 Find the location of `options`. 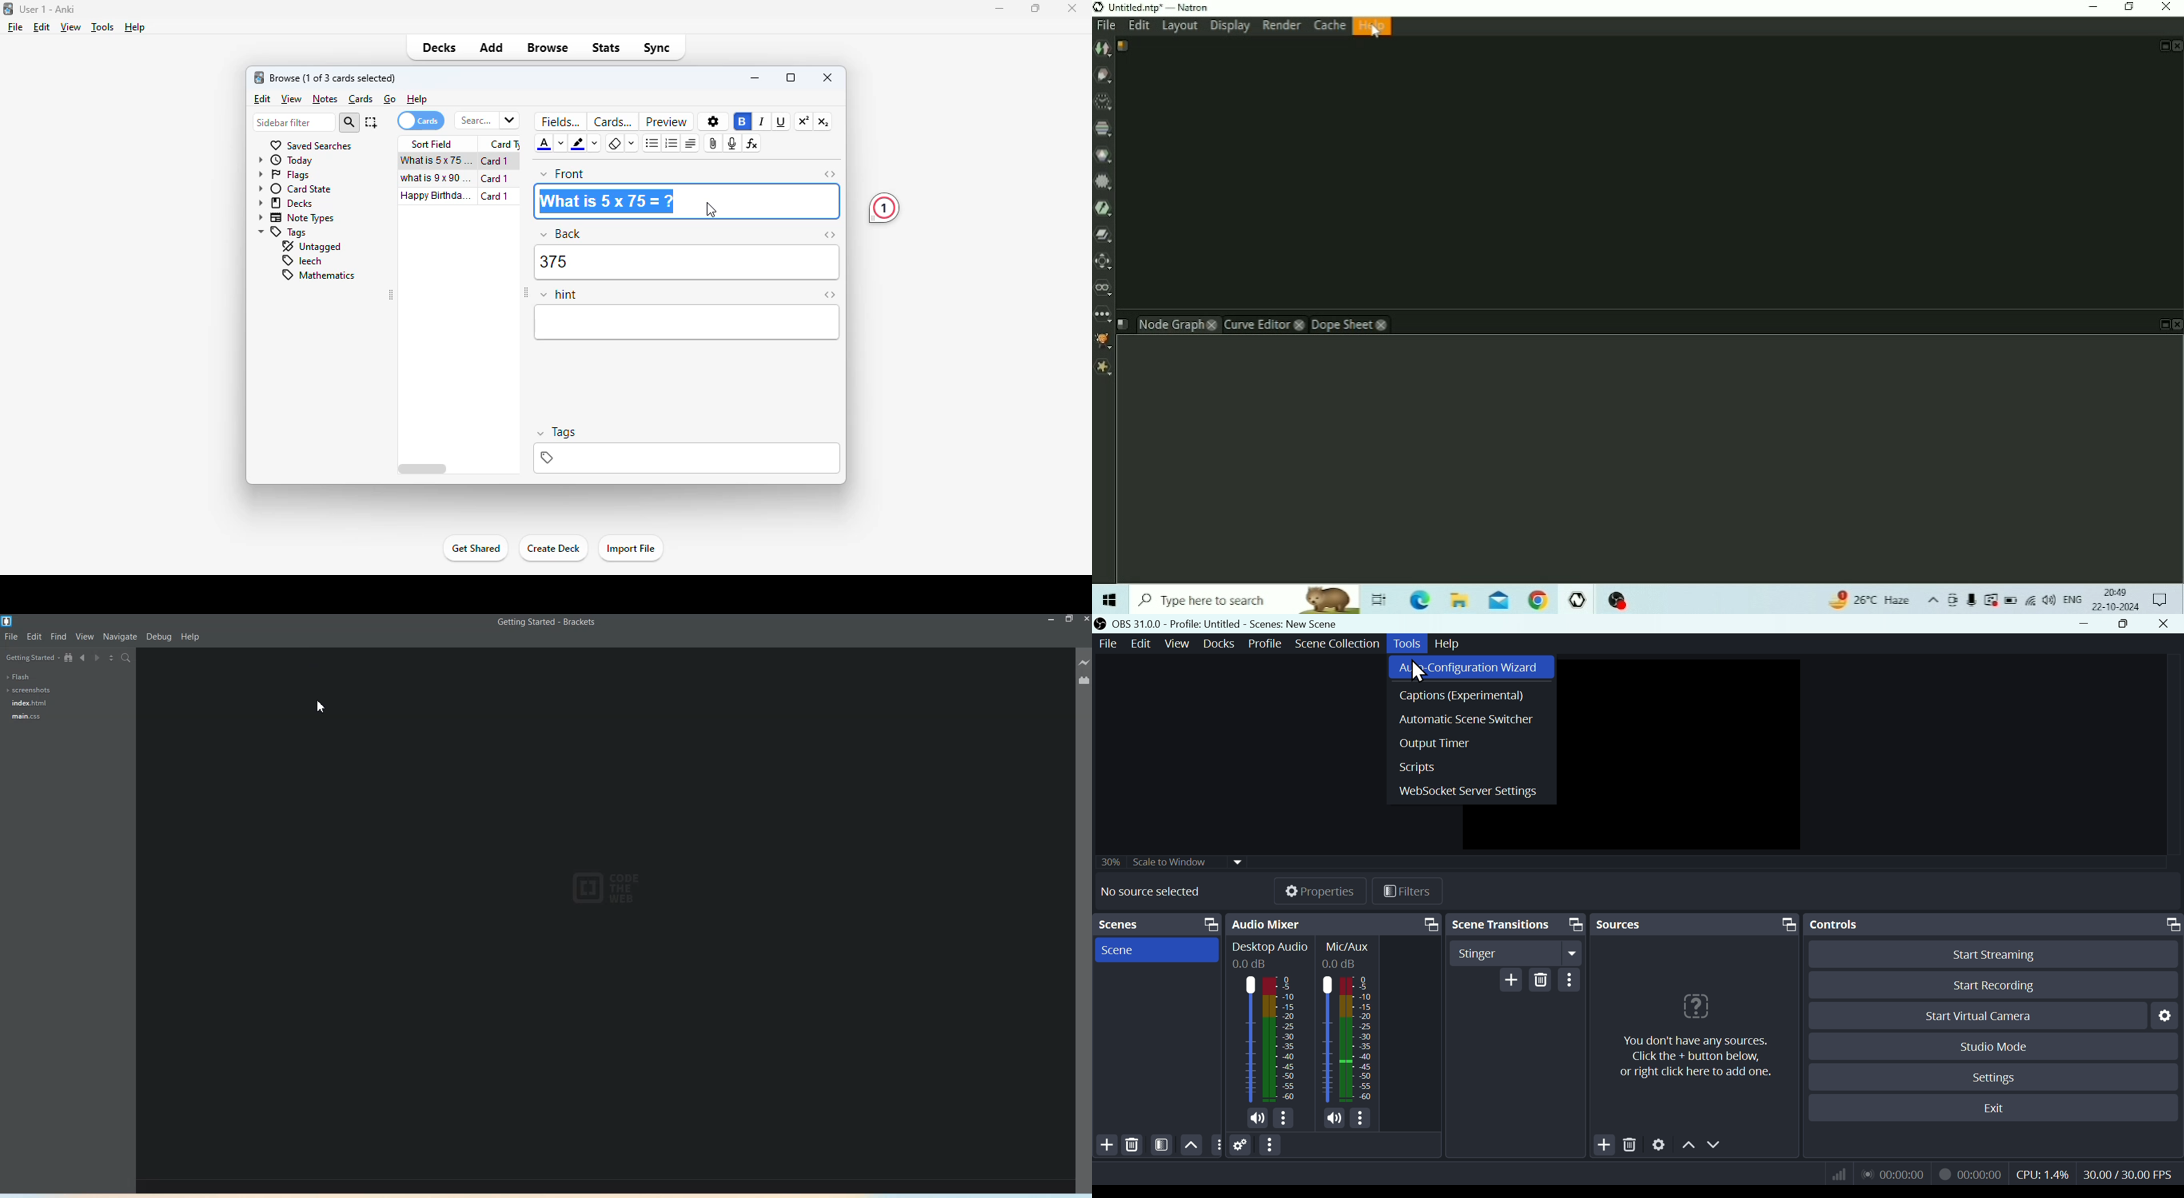

options is located at coordinates (1216, 1144).